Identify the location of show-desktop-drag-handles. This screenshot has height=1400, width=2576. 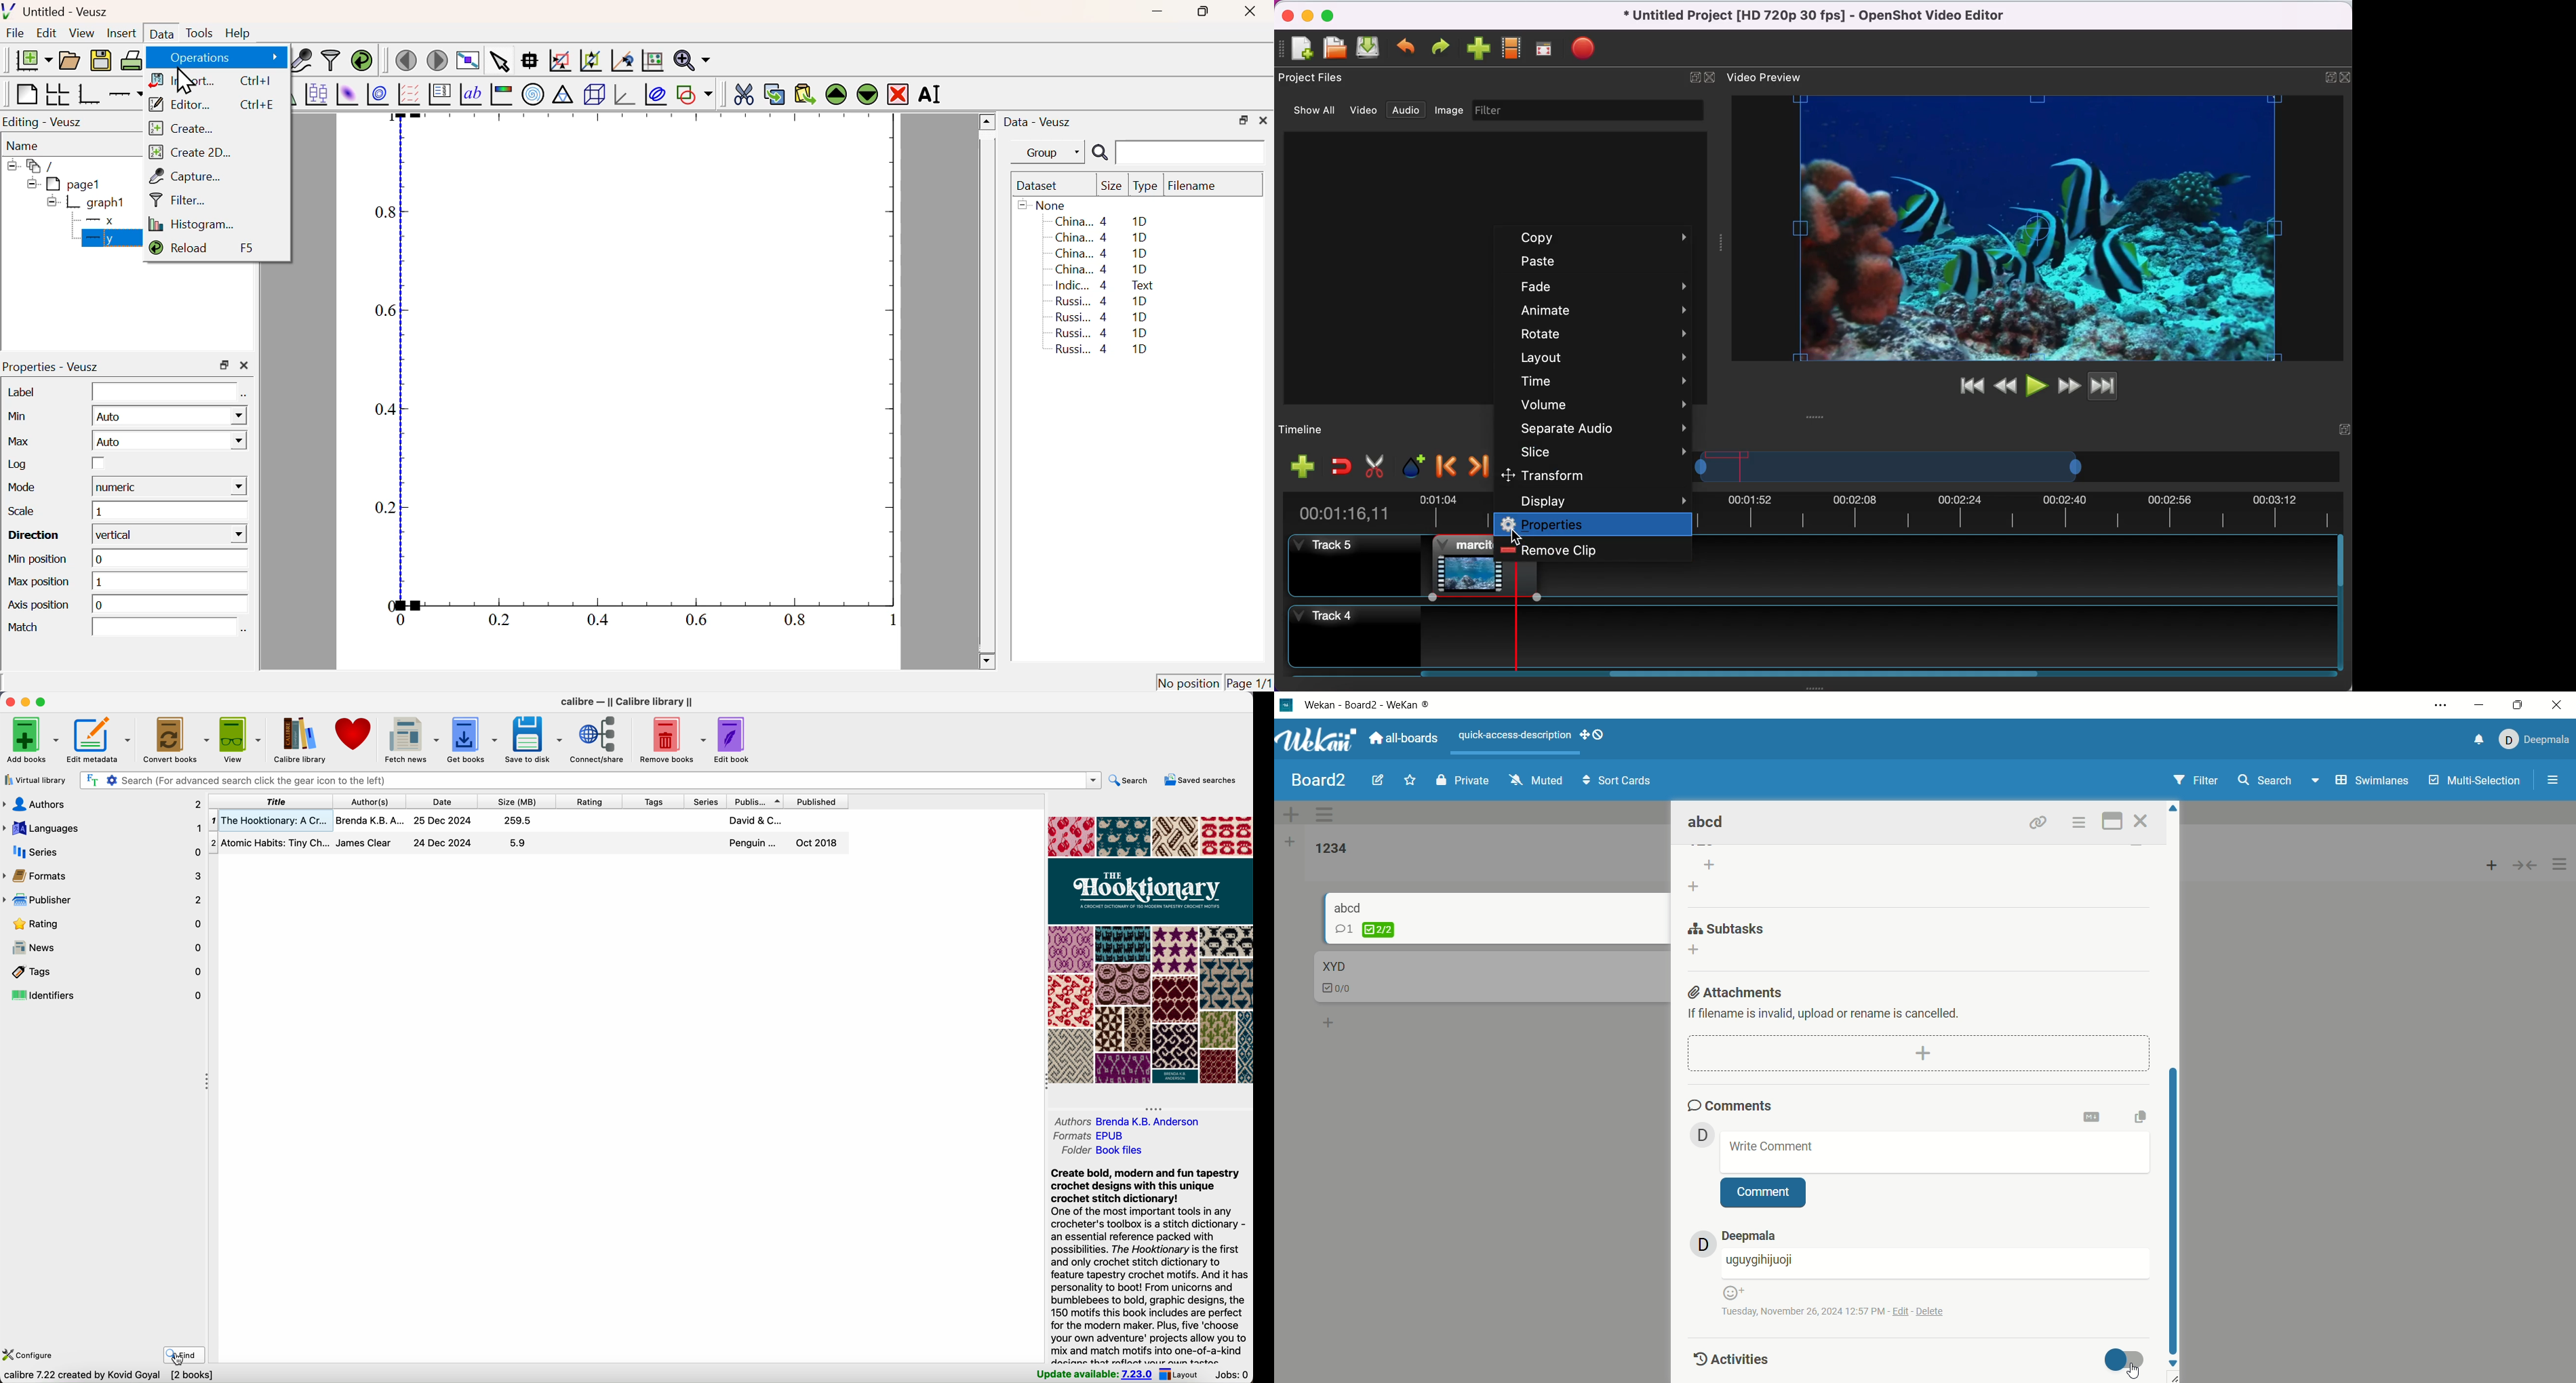
(1594, 734).